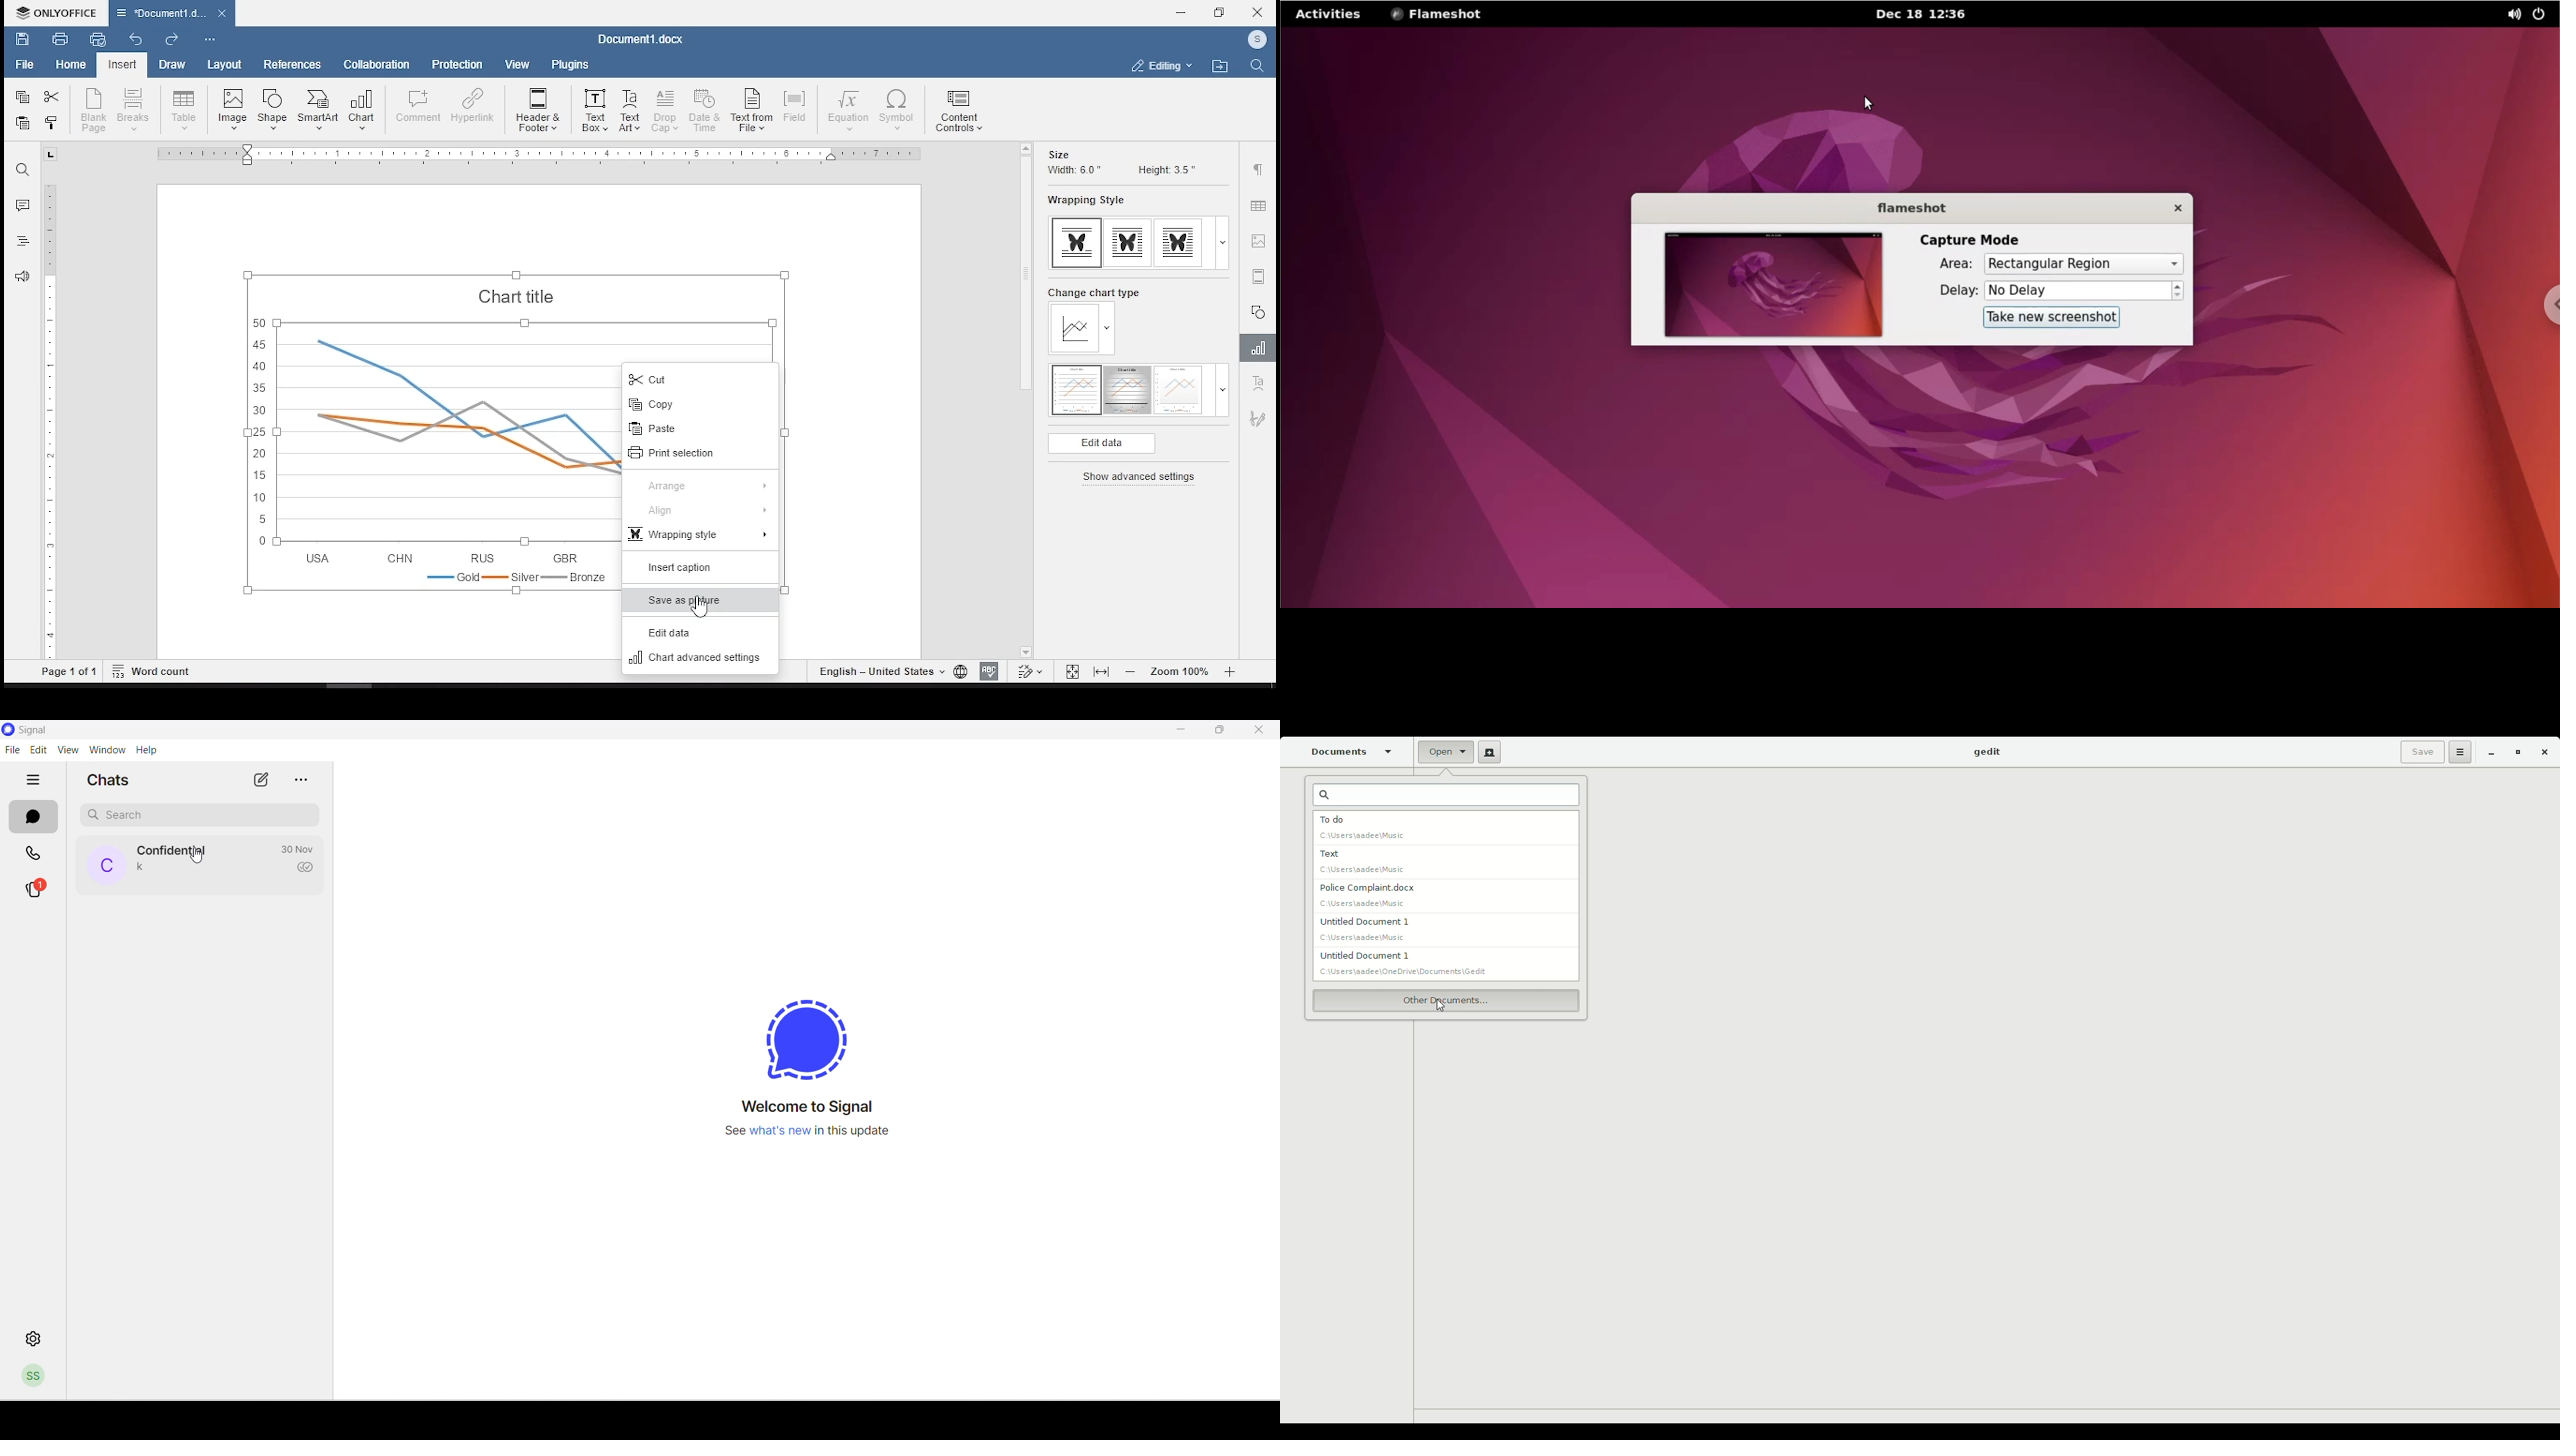 The height and width of the screenshot is (1456, 2576). What do you see at coordinates (153, 750) in the screenshot?
I see `help` at bounding box center [153, 750].